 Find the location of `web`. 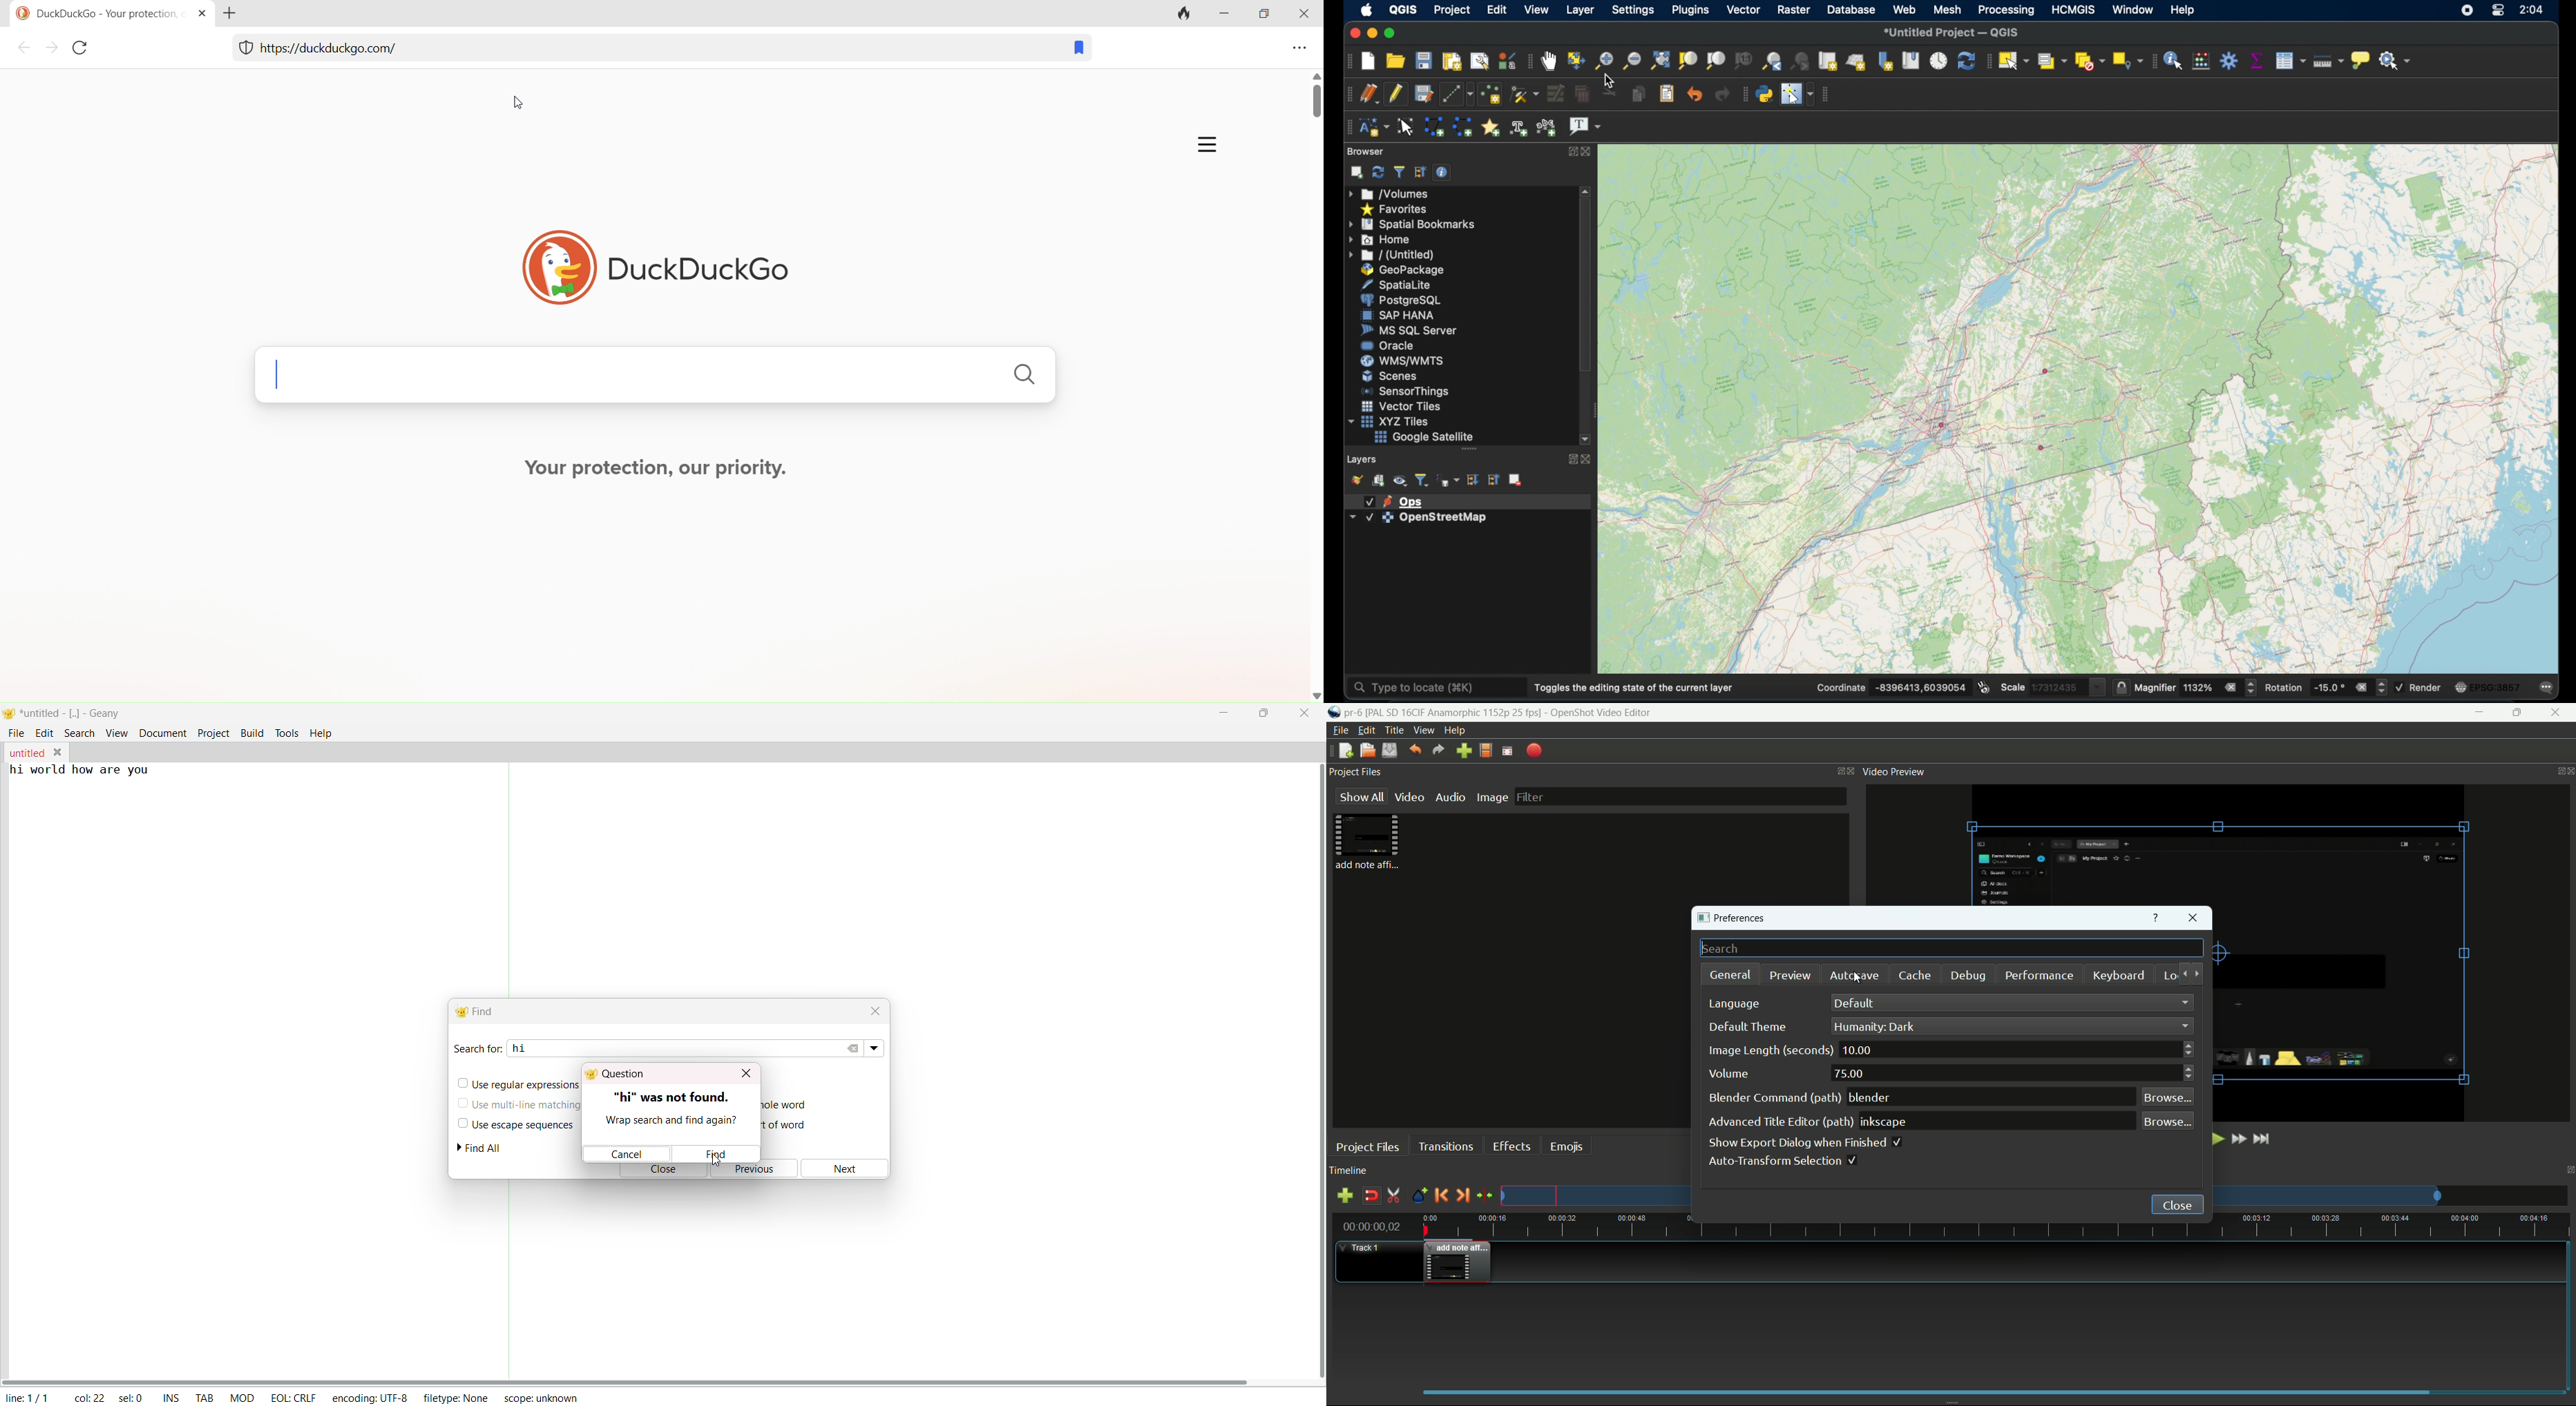

web is located at coordinates (1905, 10).